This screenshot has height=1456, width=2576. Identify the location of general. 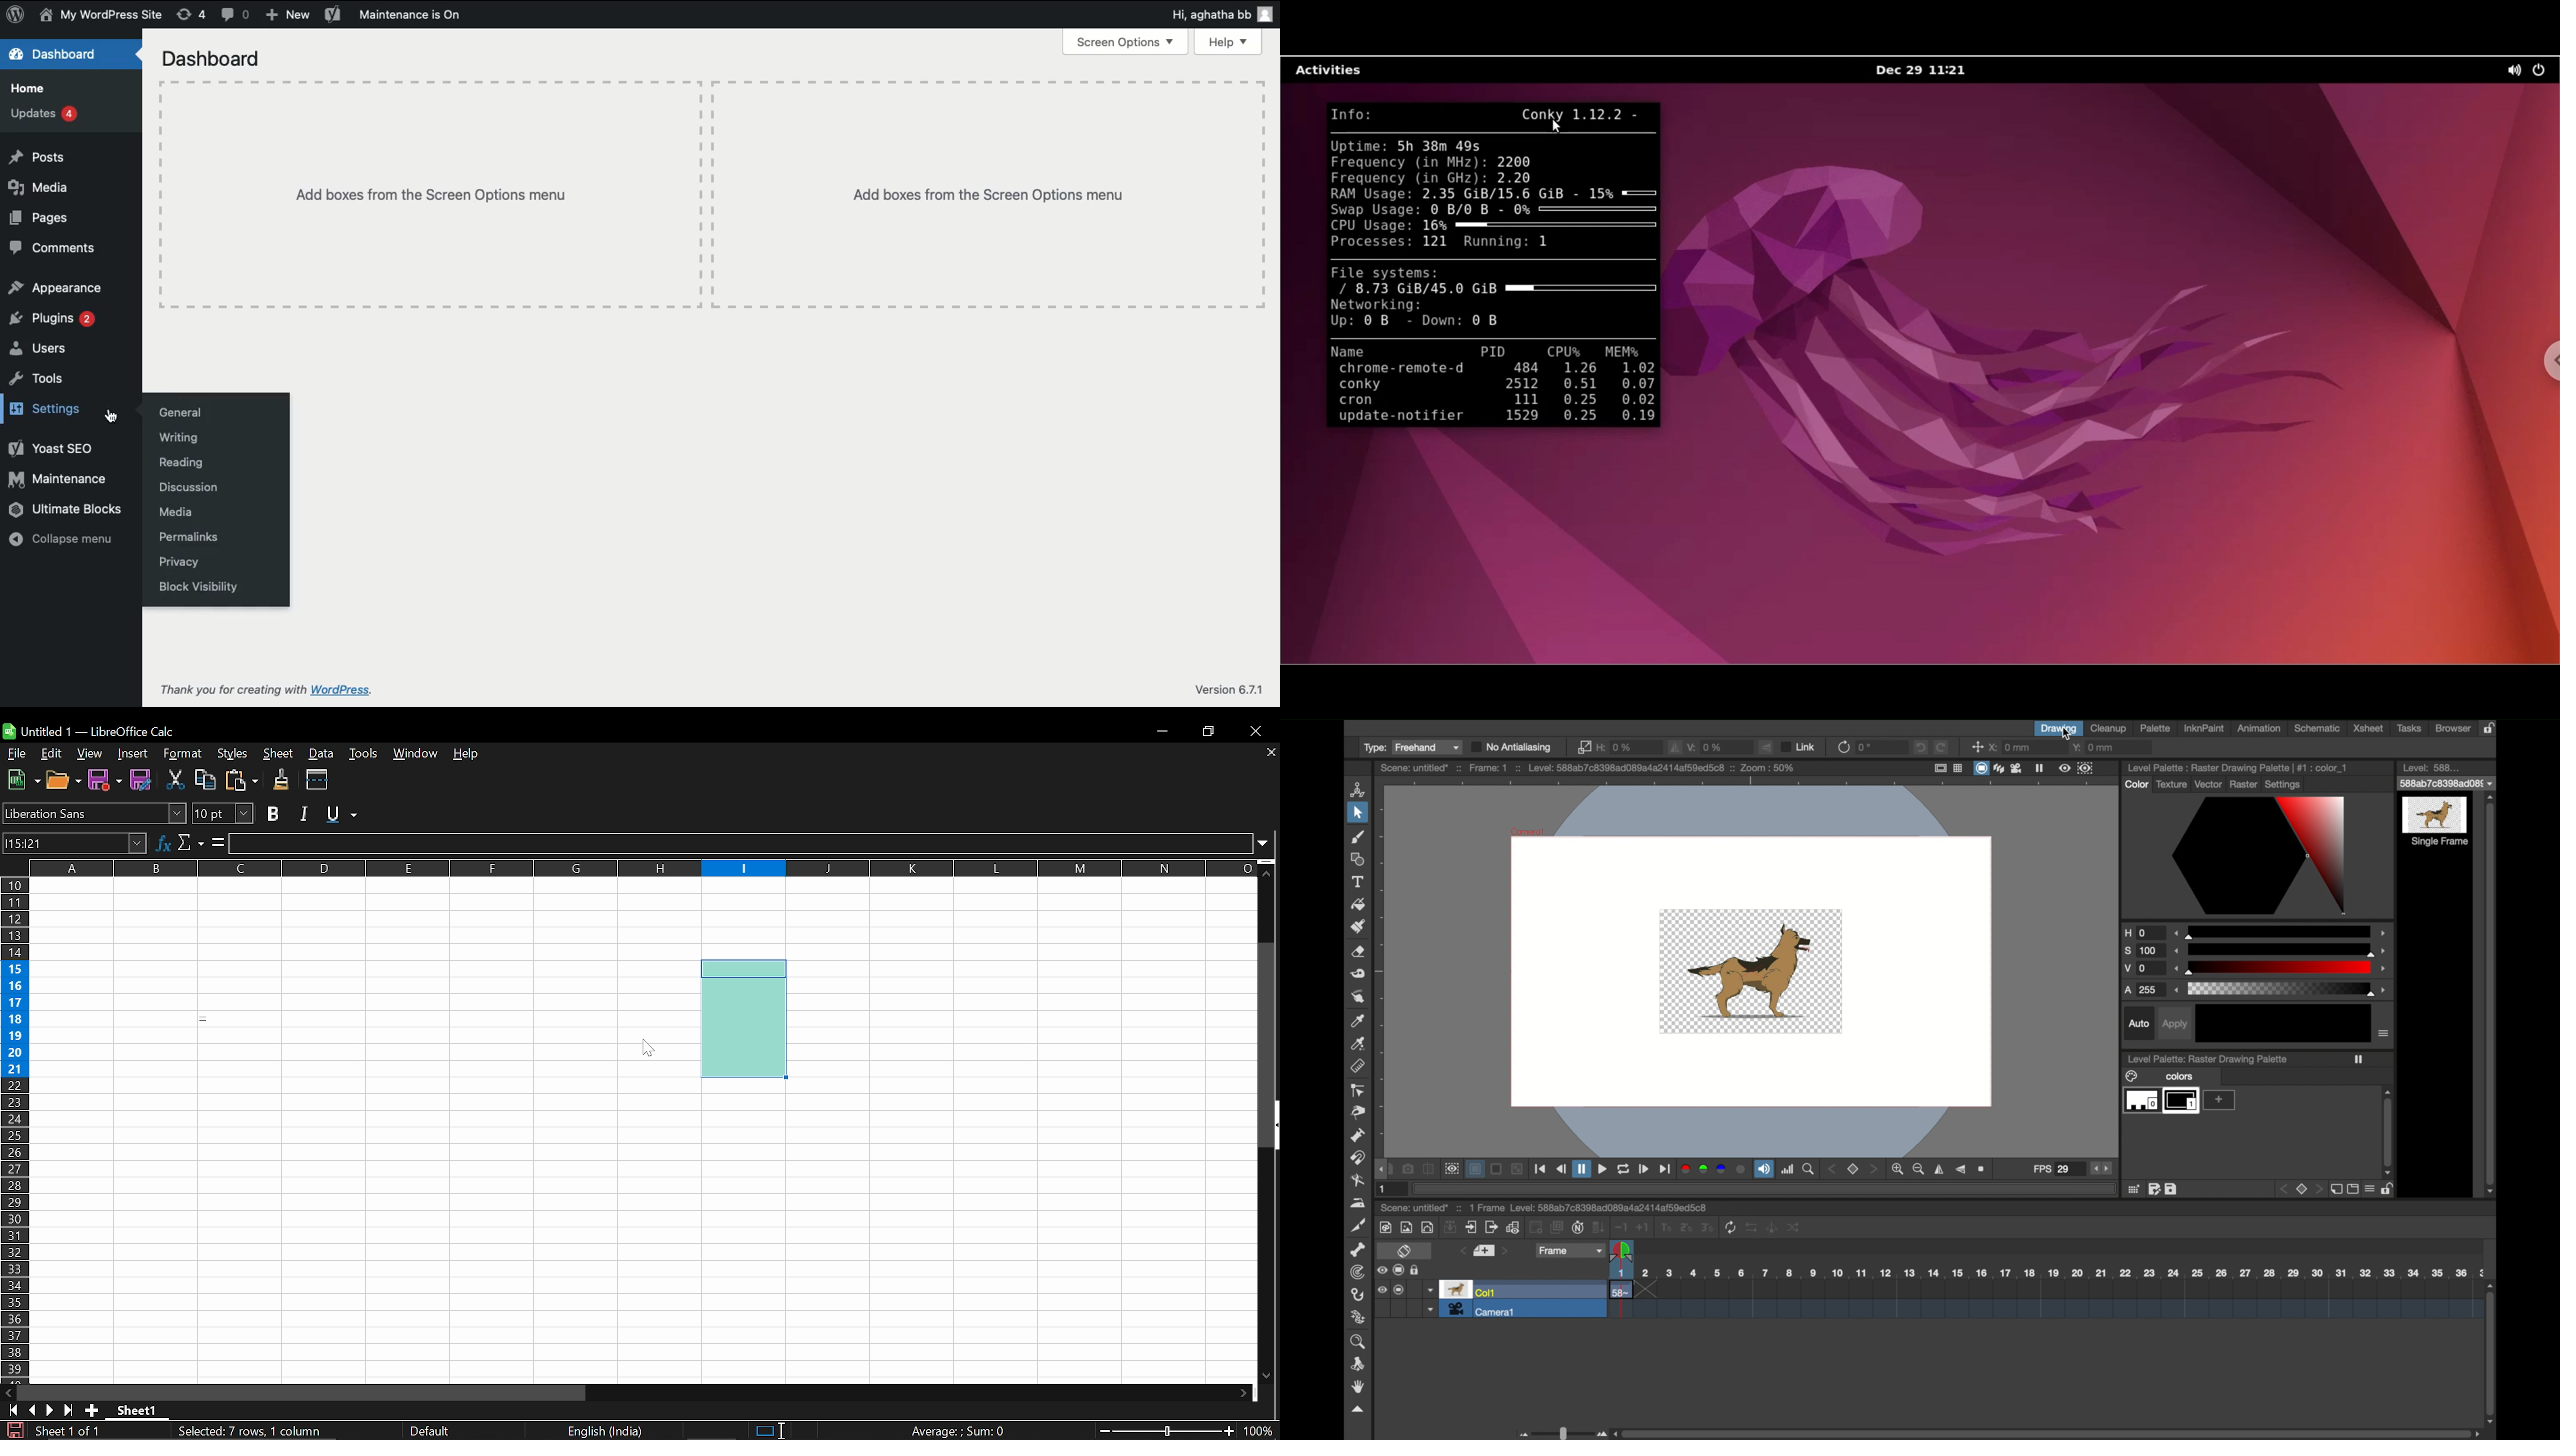
(178, 413).